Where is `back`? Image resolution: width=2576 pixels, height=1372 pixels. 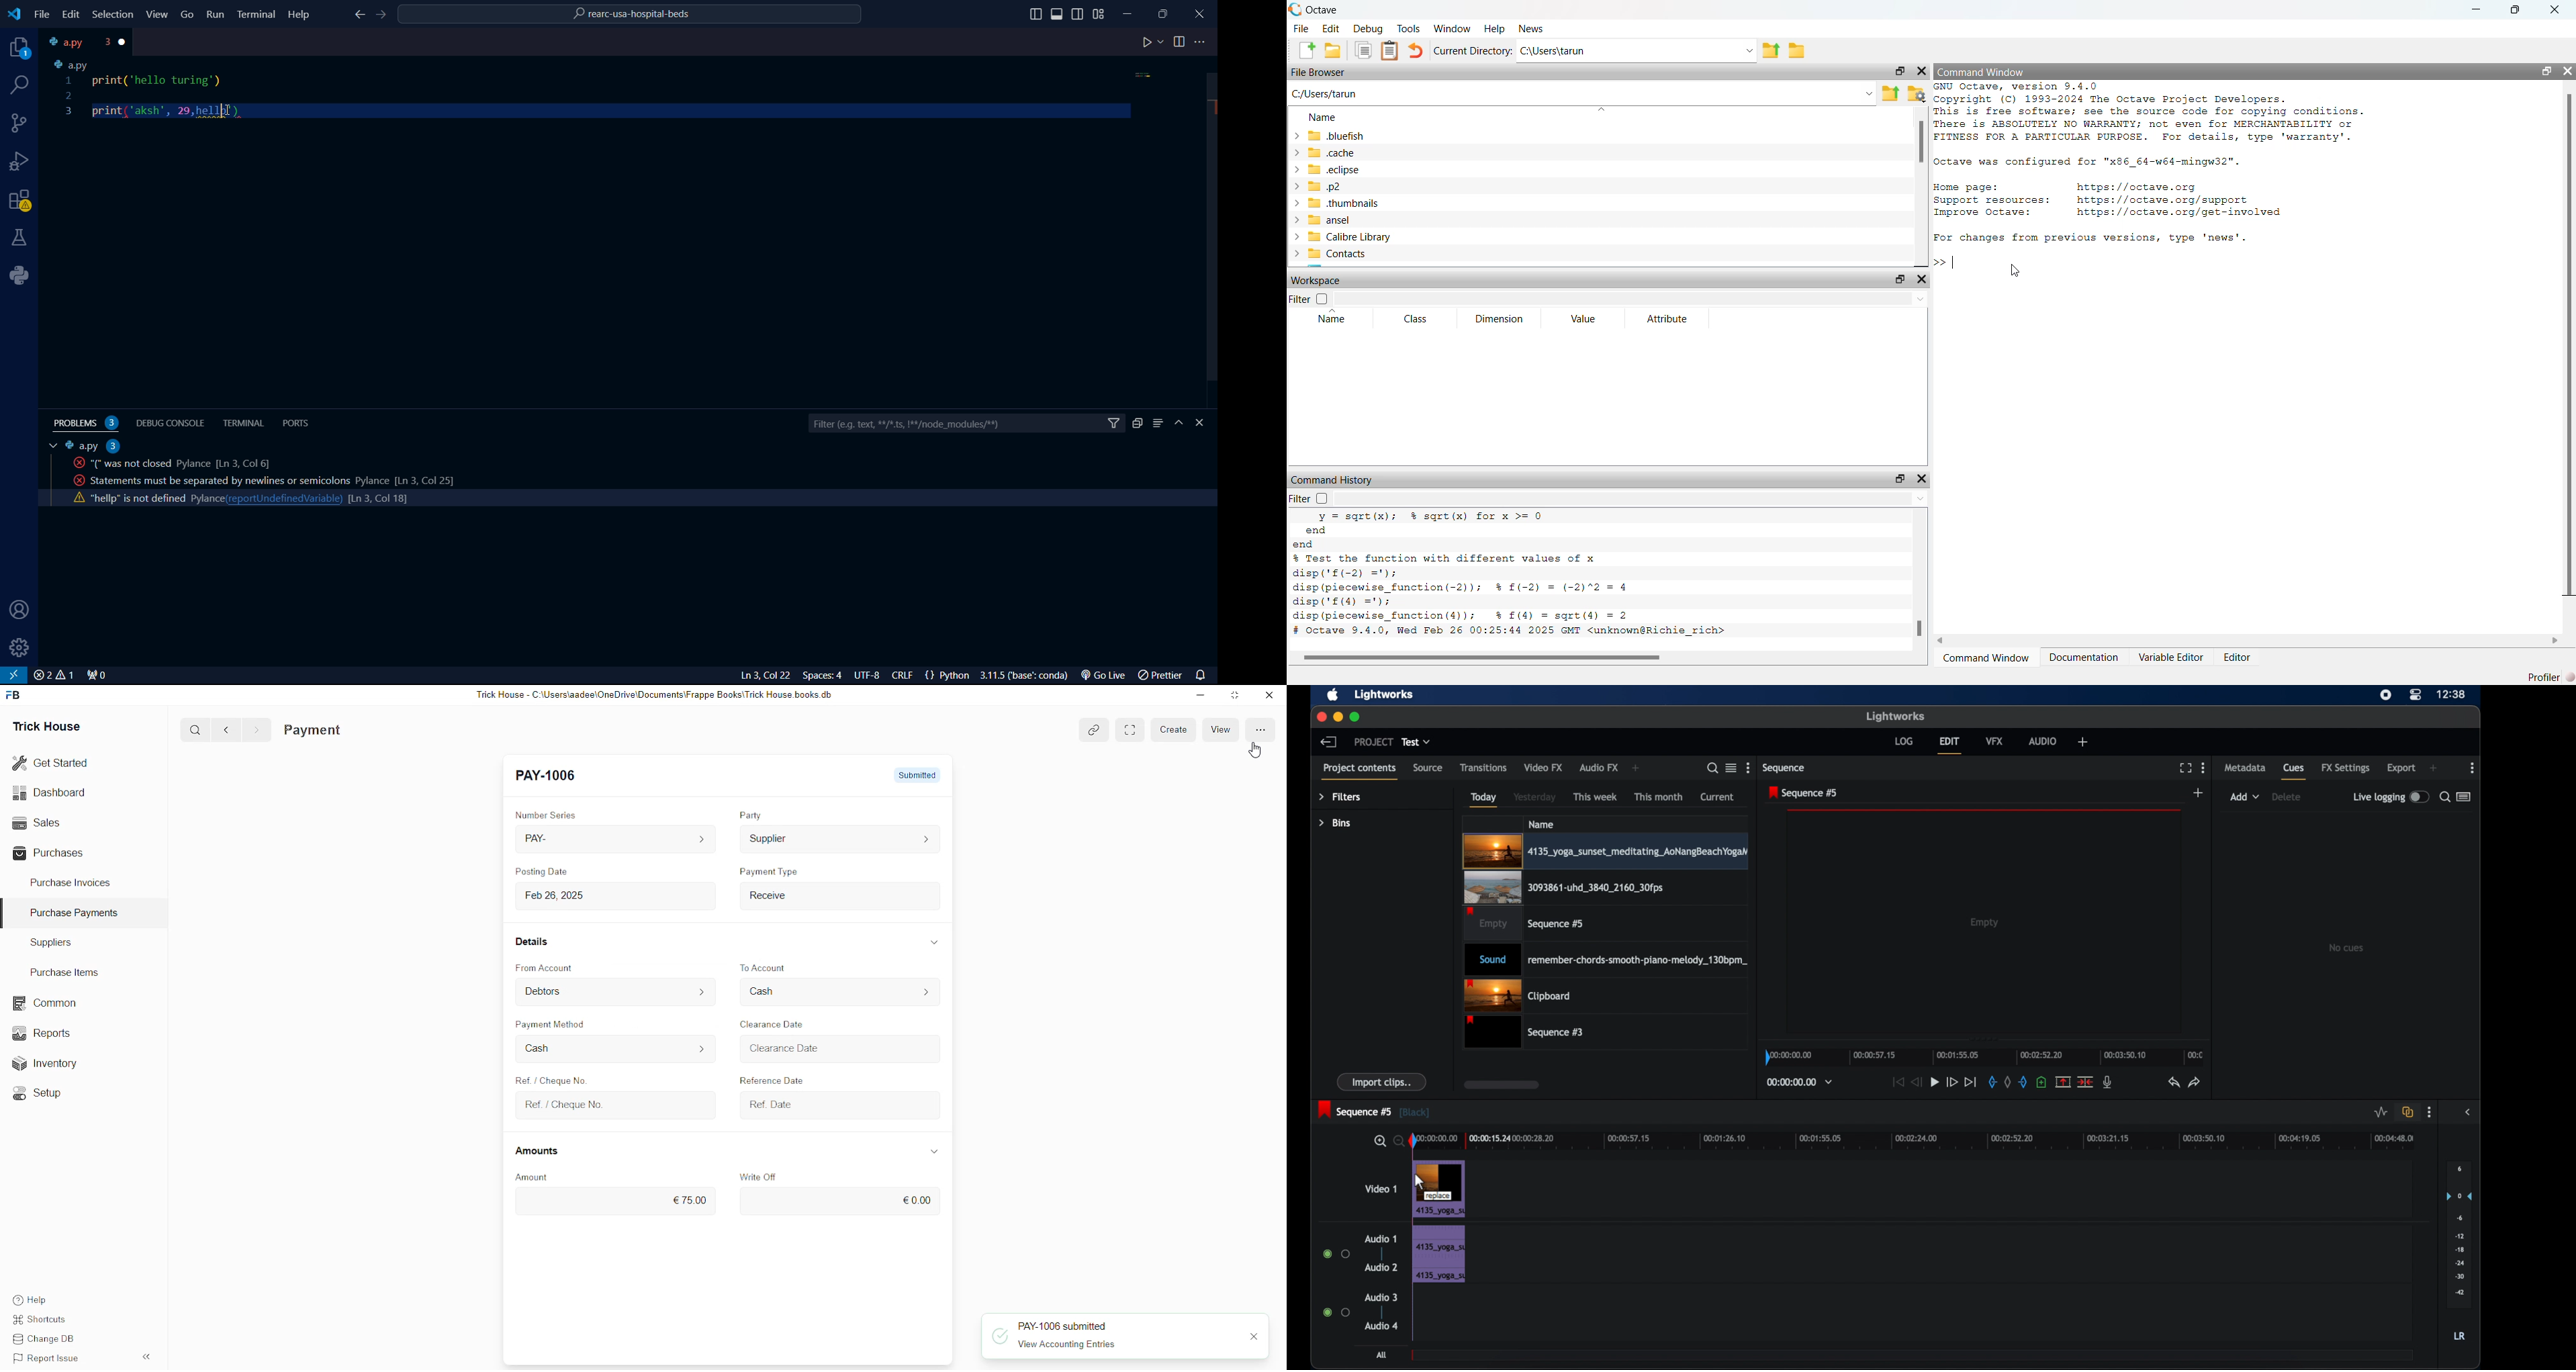 back is located at coordinates (227, 729).